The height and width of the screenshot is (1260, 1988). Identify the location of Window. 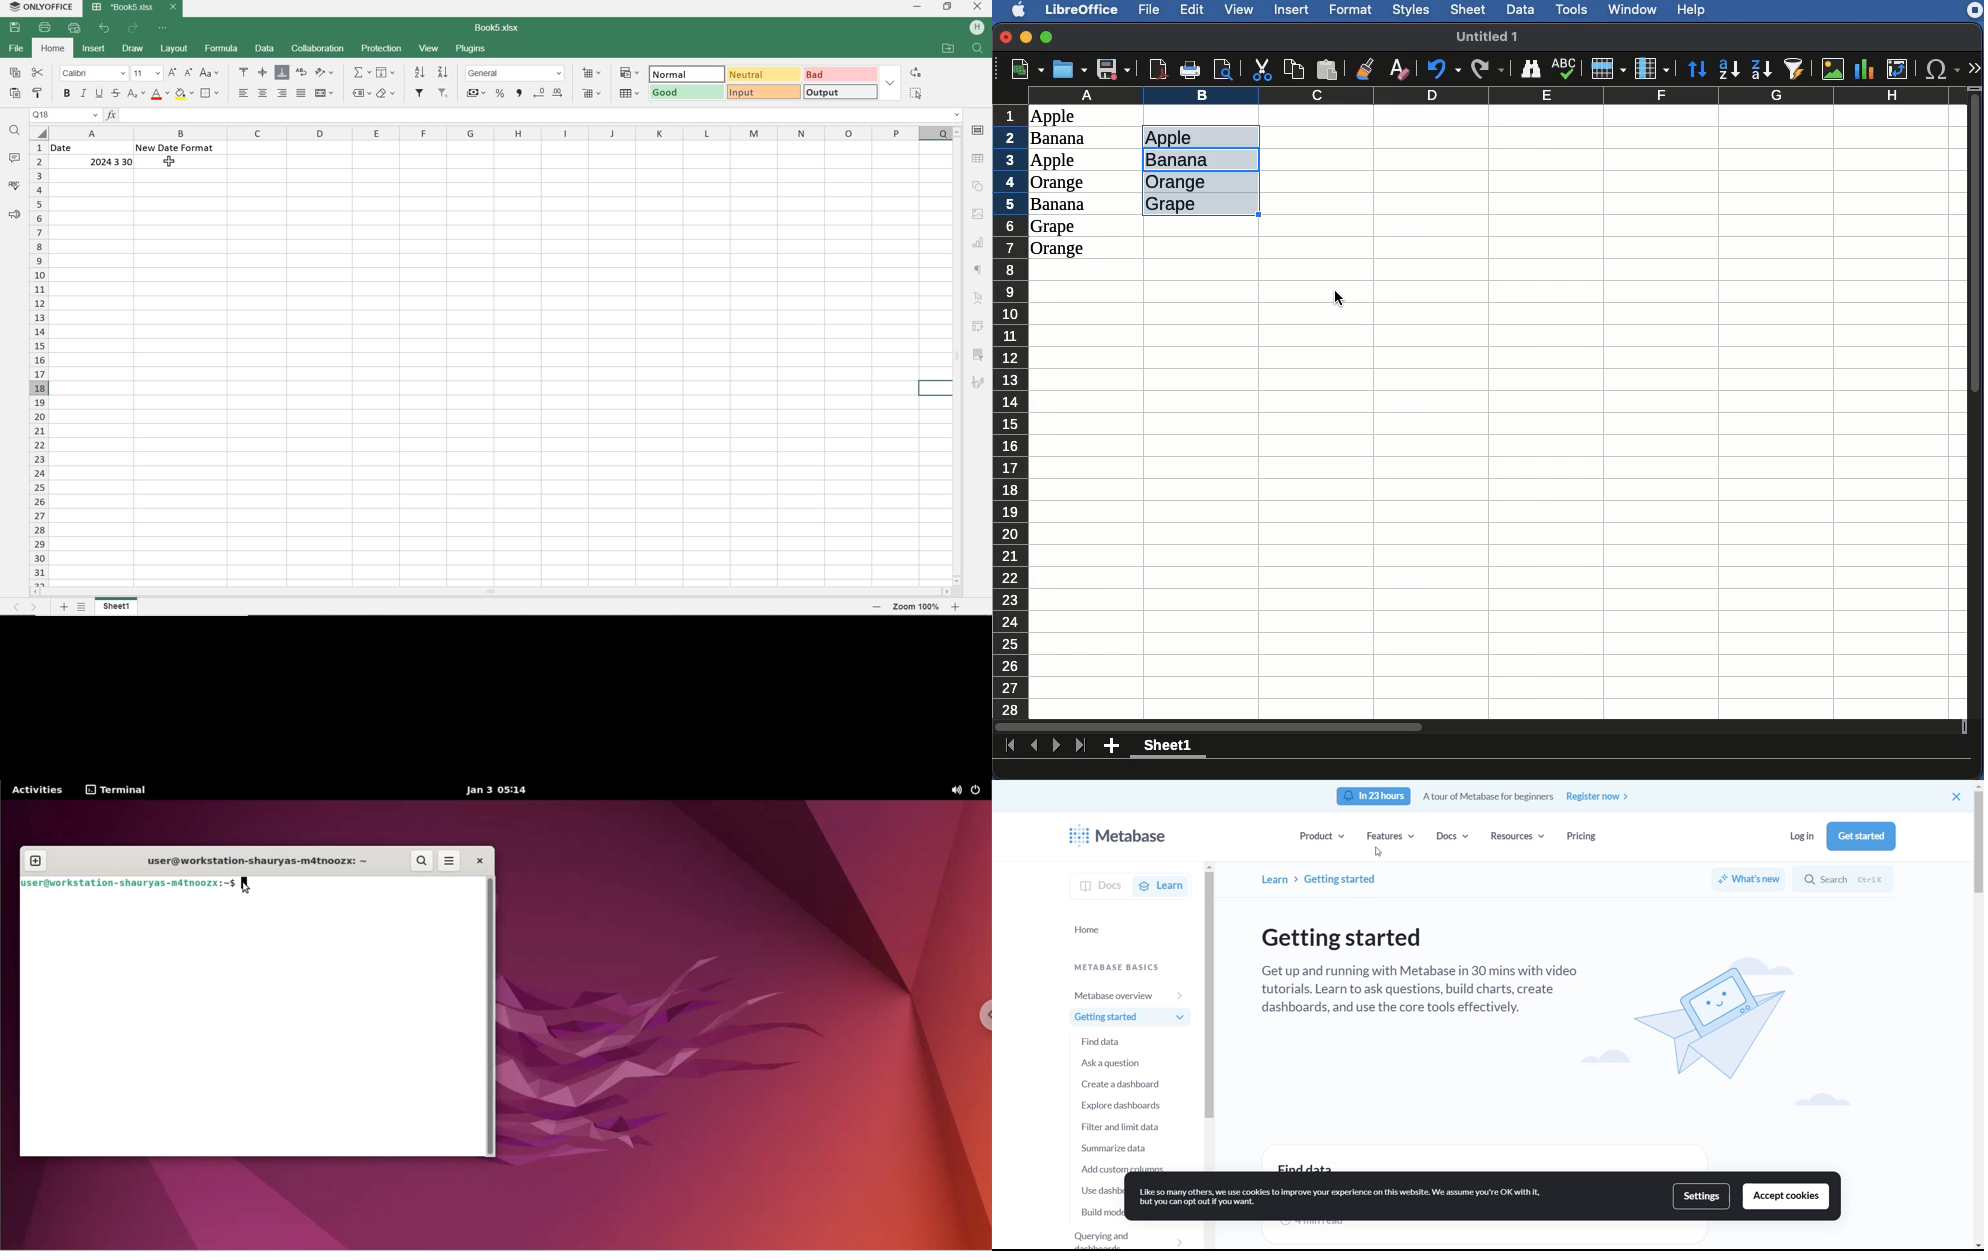
(1636, 10).